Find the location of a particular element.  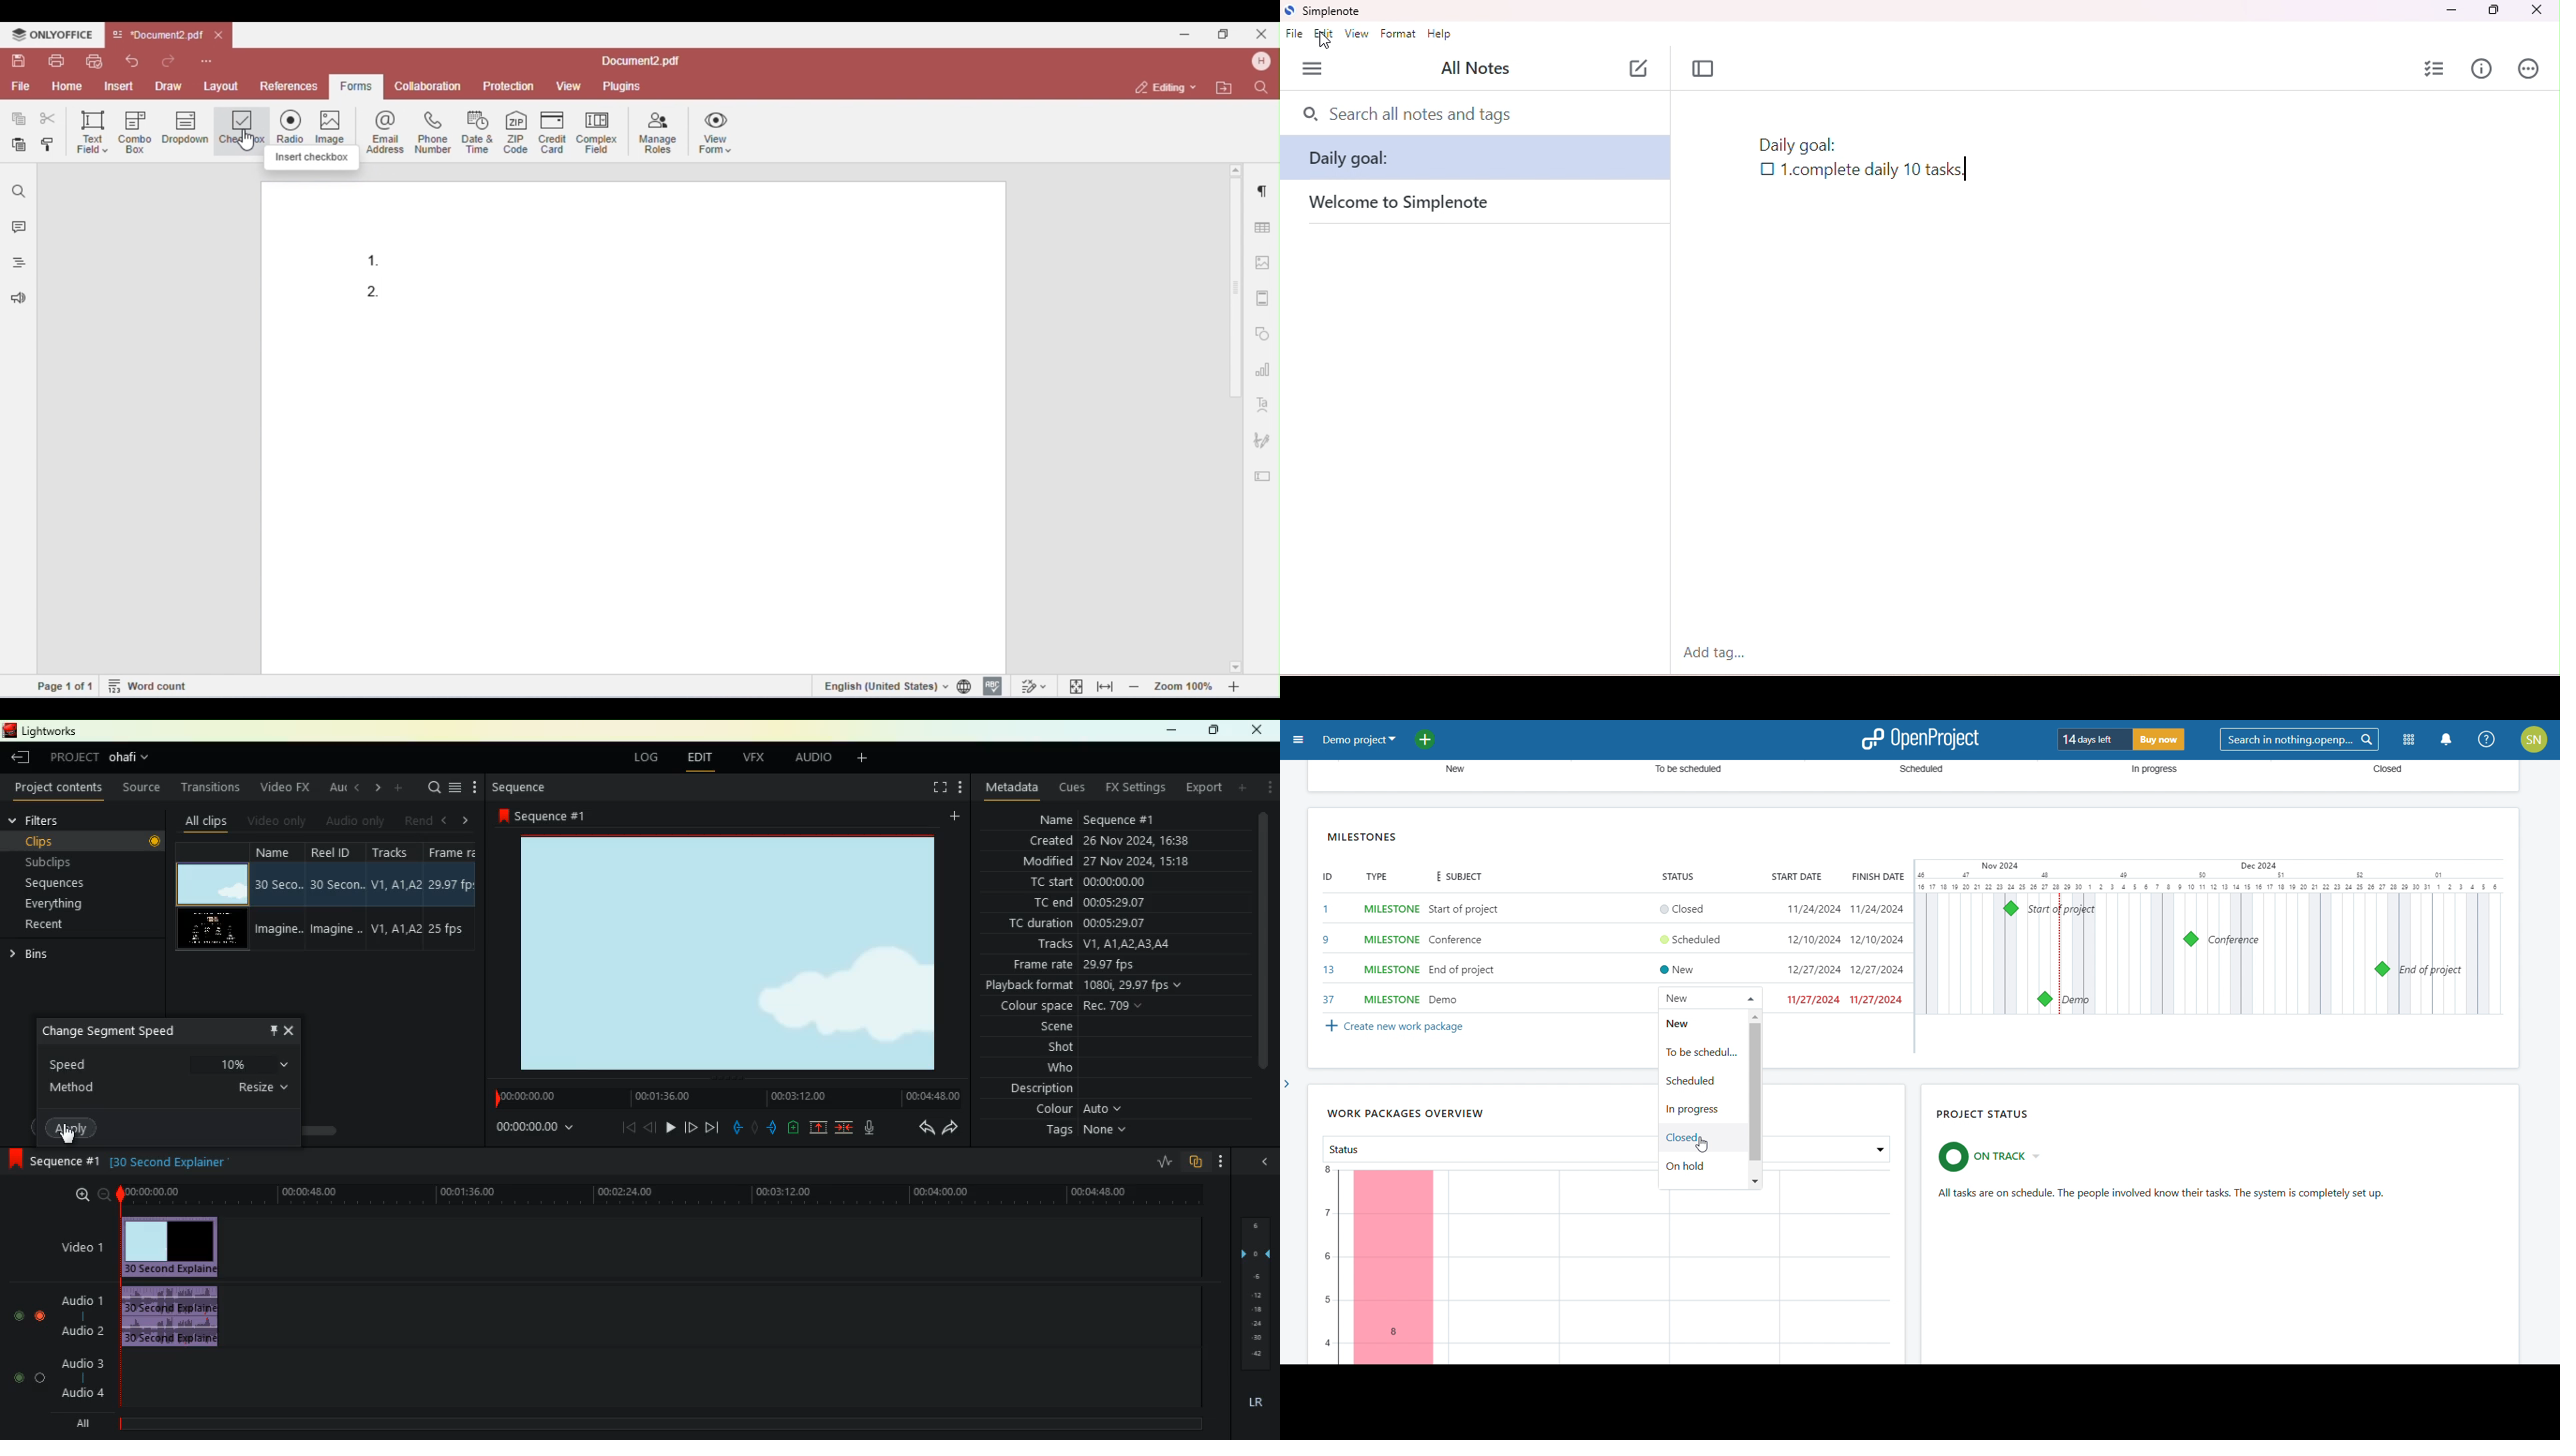

colour auto is located at coordinates (1082, 1109).